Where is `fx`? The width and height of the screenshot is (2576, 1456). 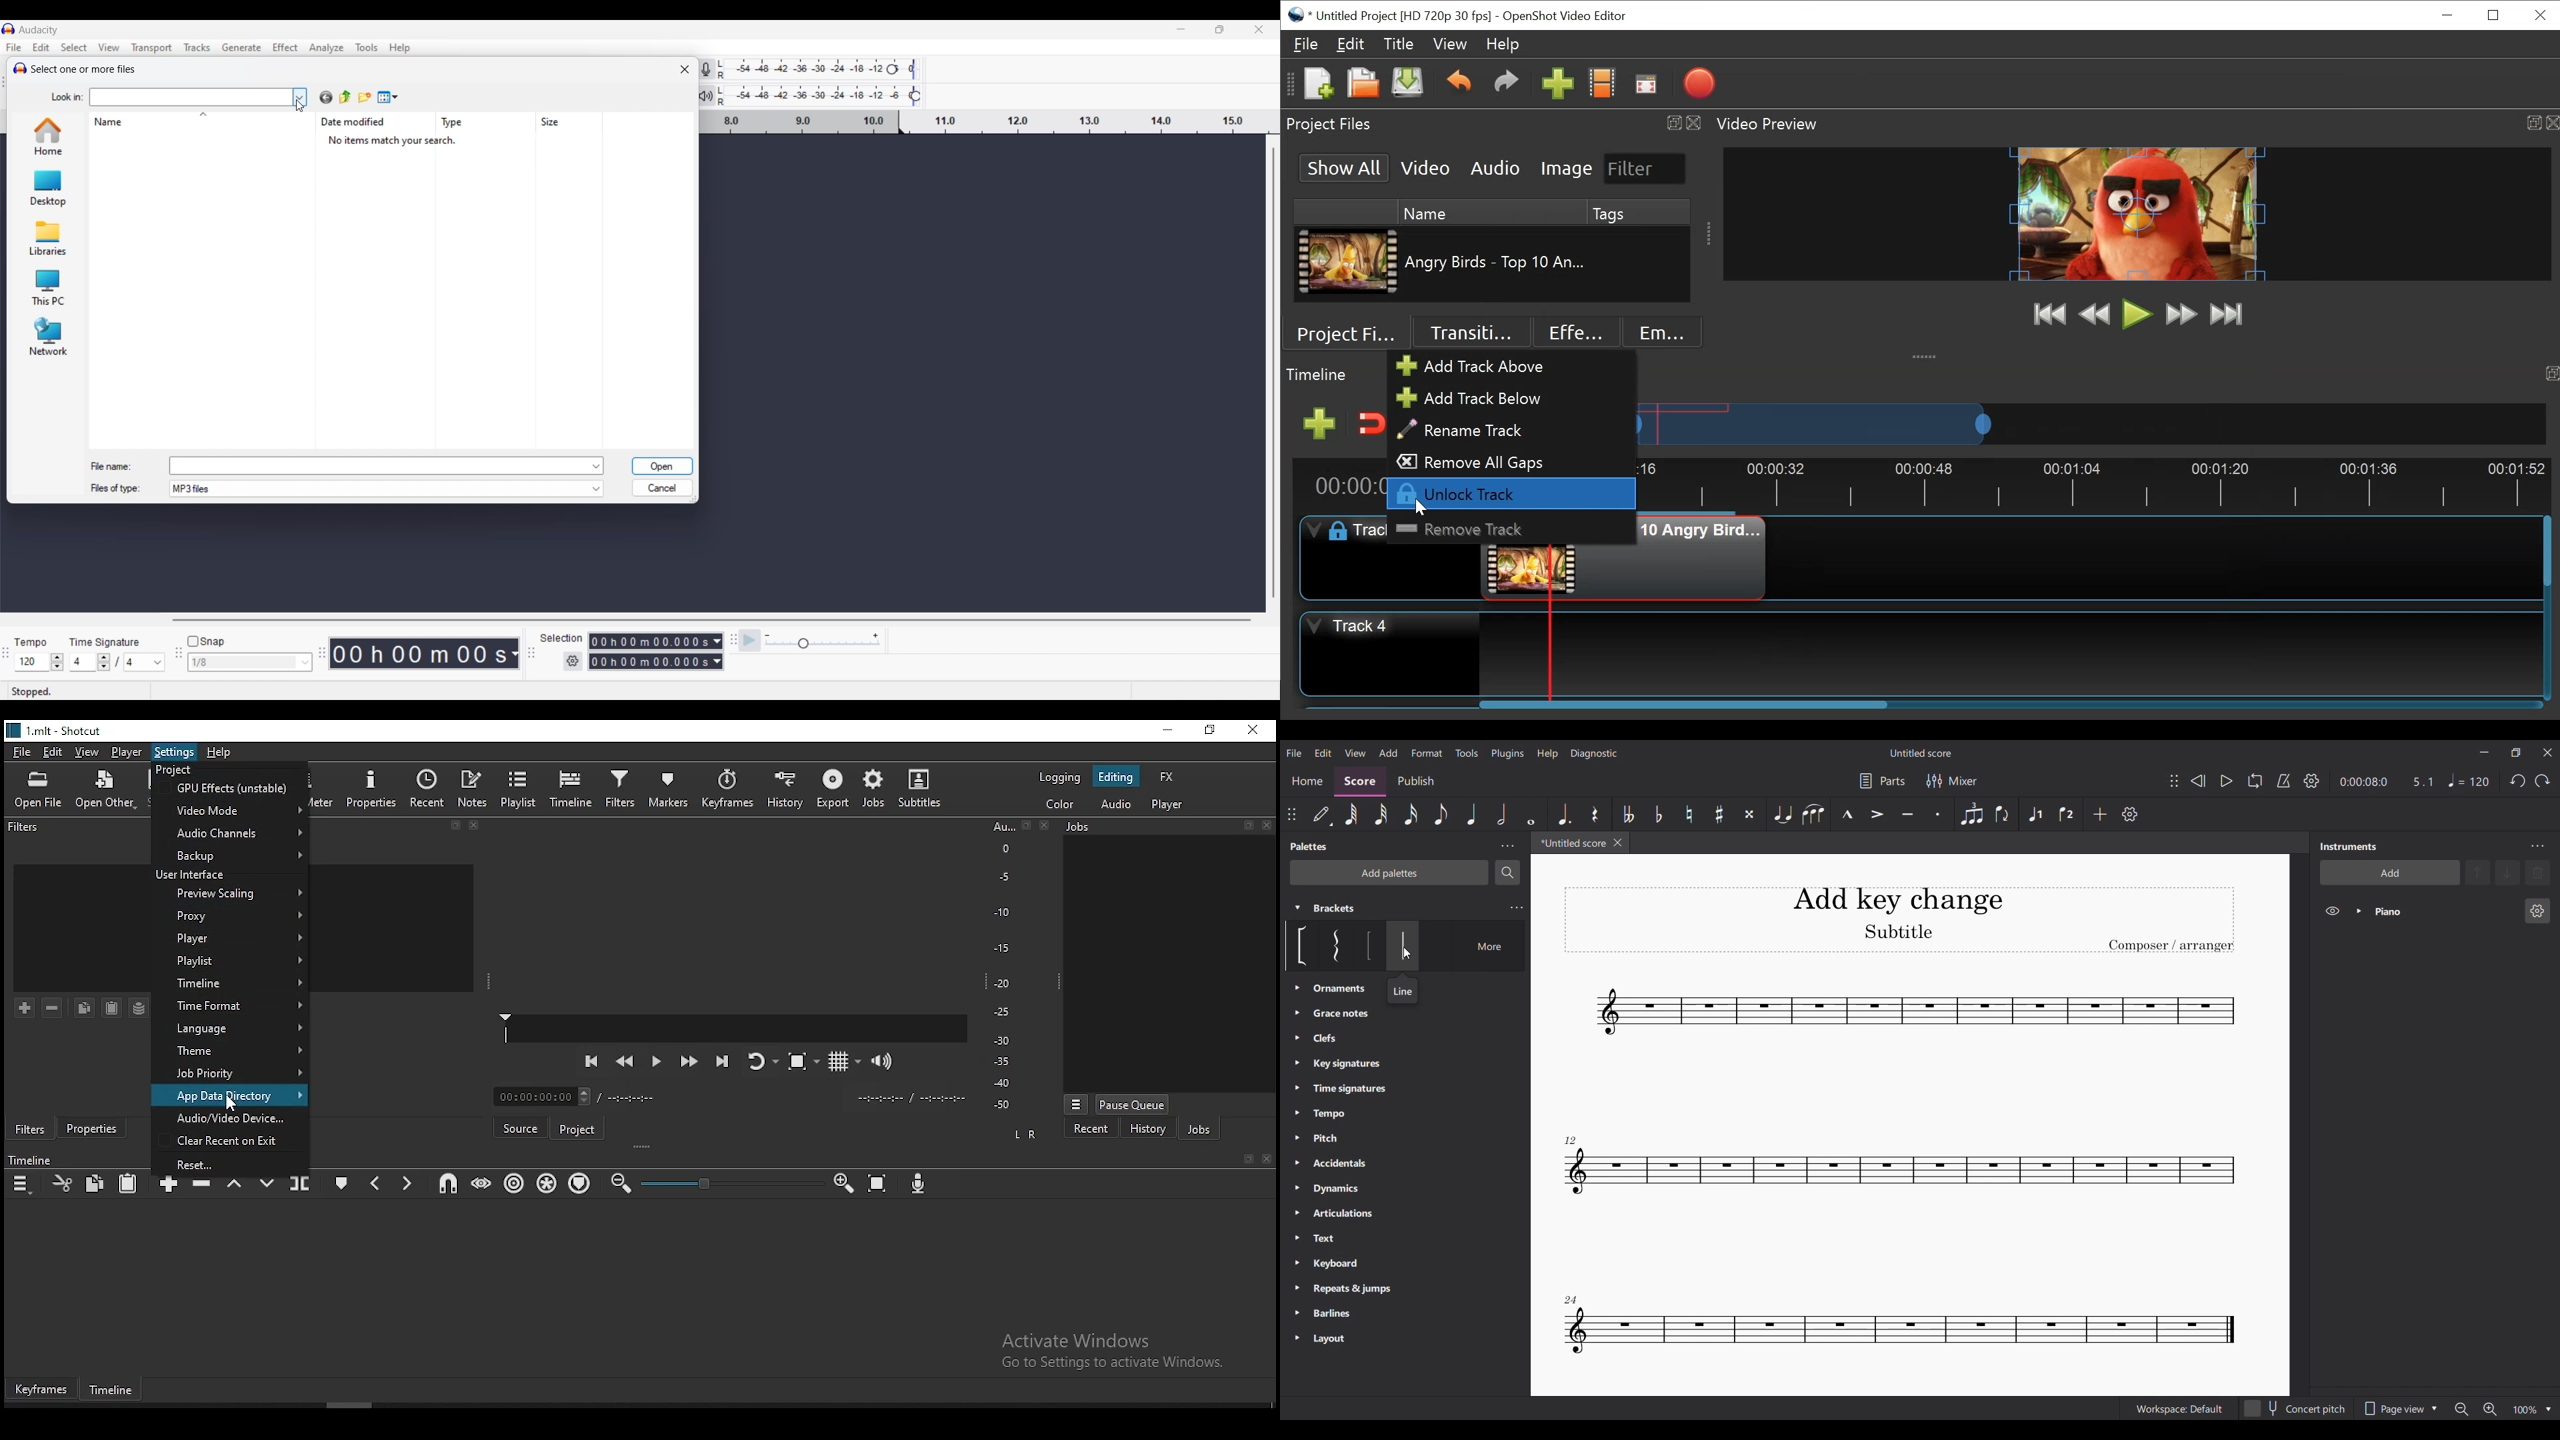
fx is located at coordinates (1167, 776).